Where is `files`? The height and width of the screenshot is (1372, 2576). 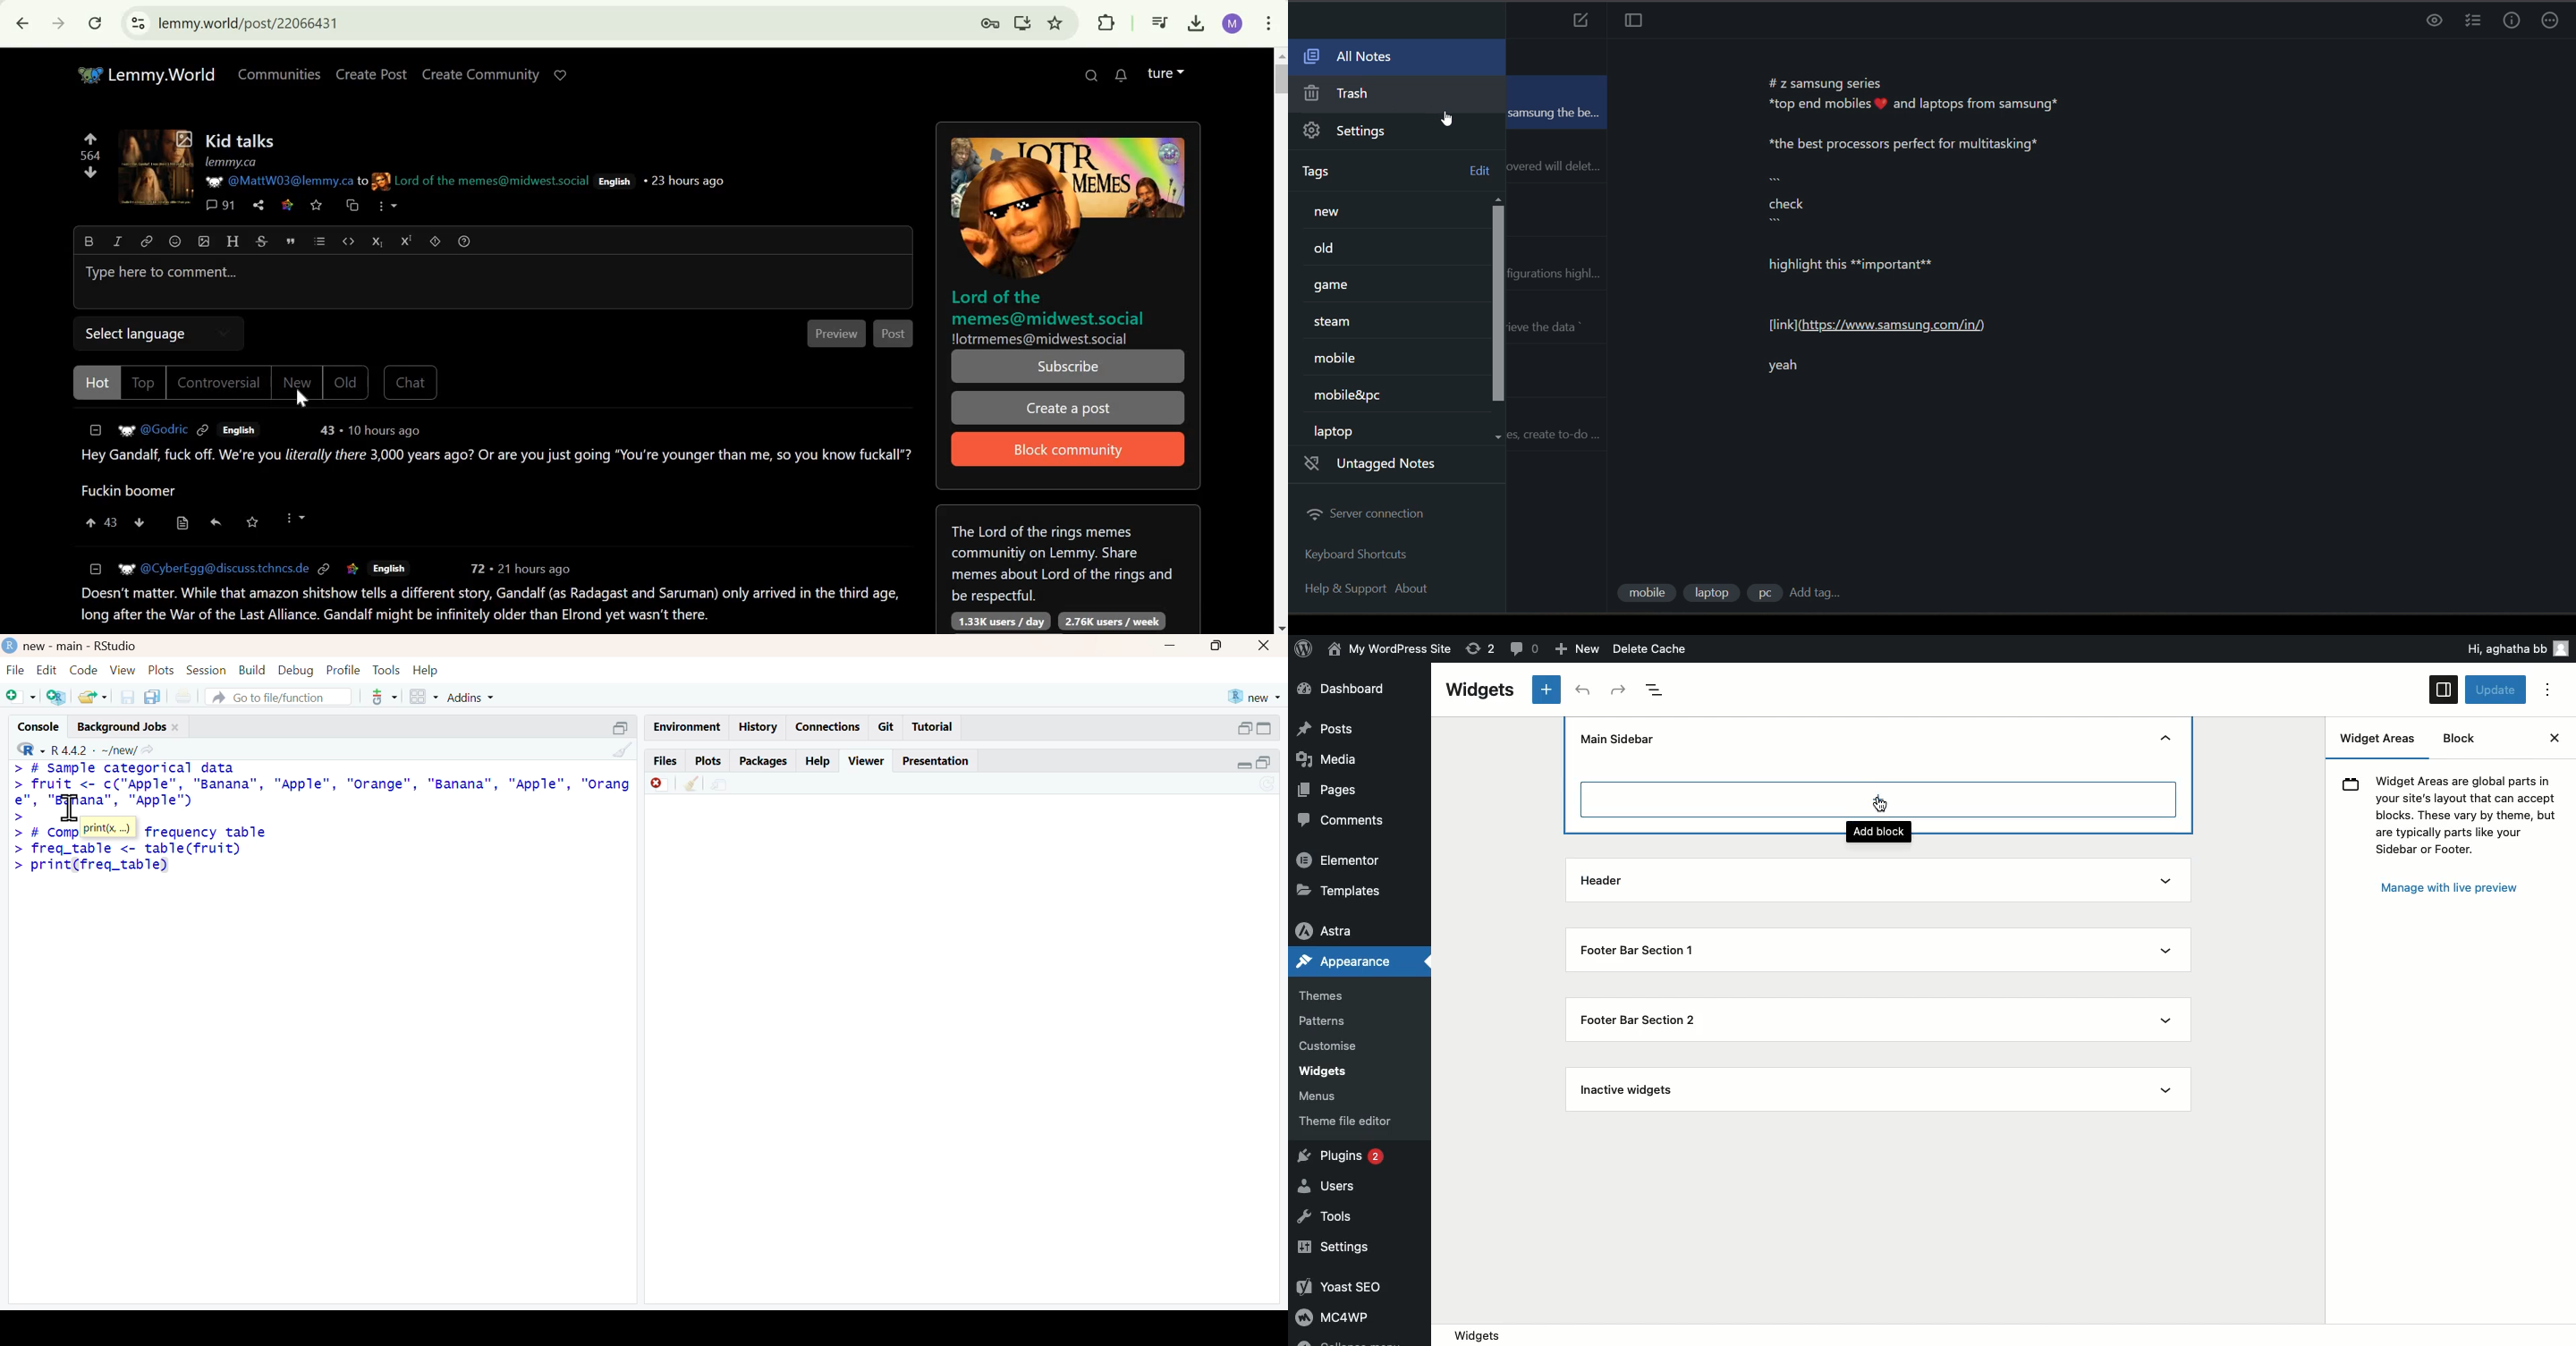
files is located at coordinates (666, 761).